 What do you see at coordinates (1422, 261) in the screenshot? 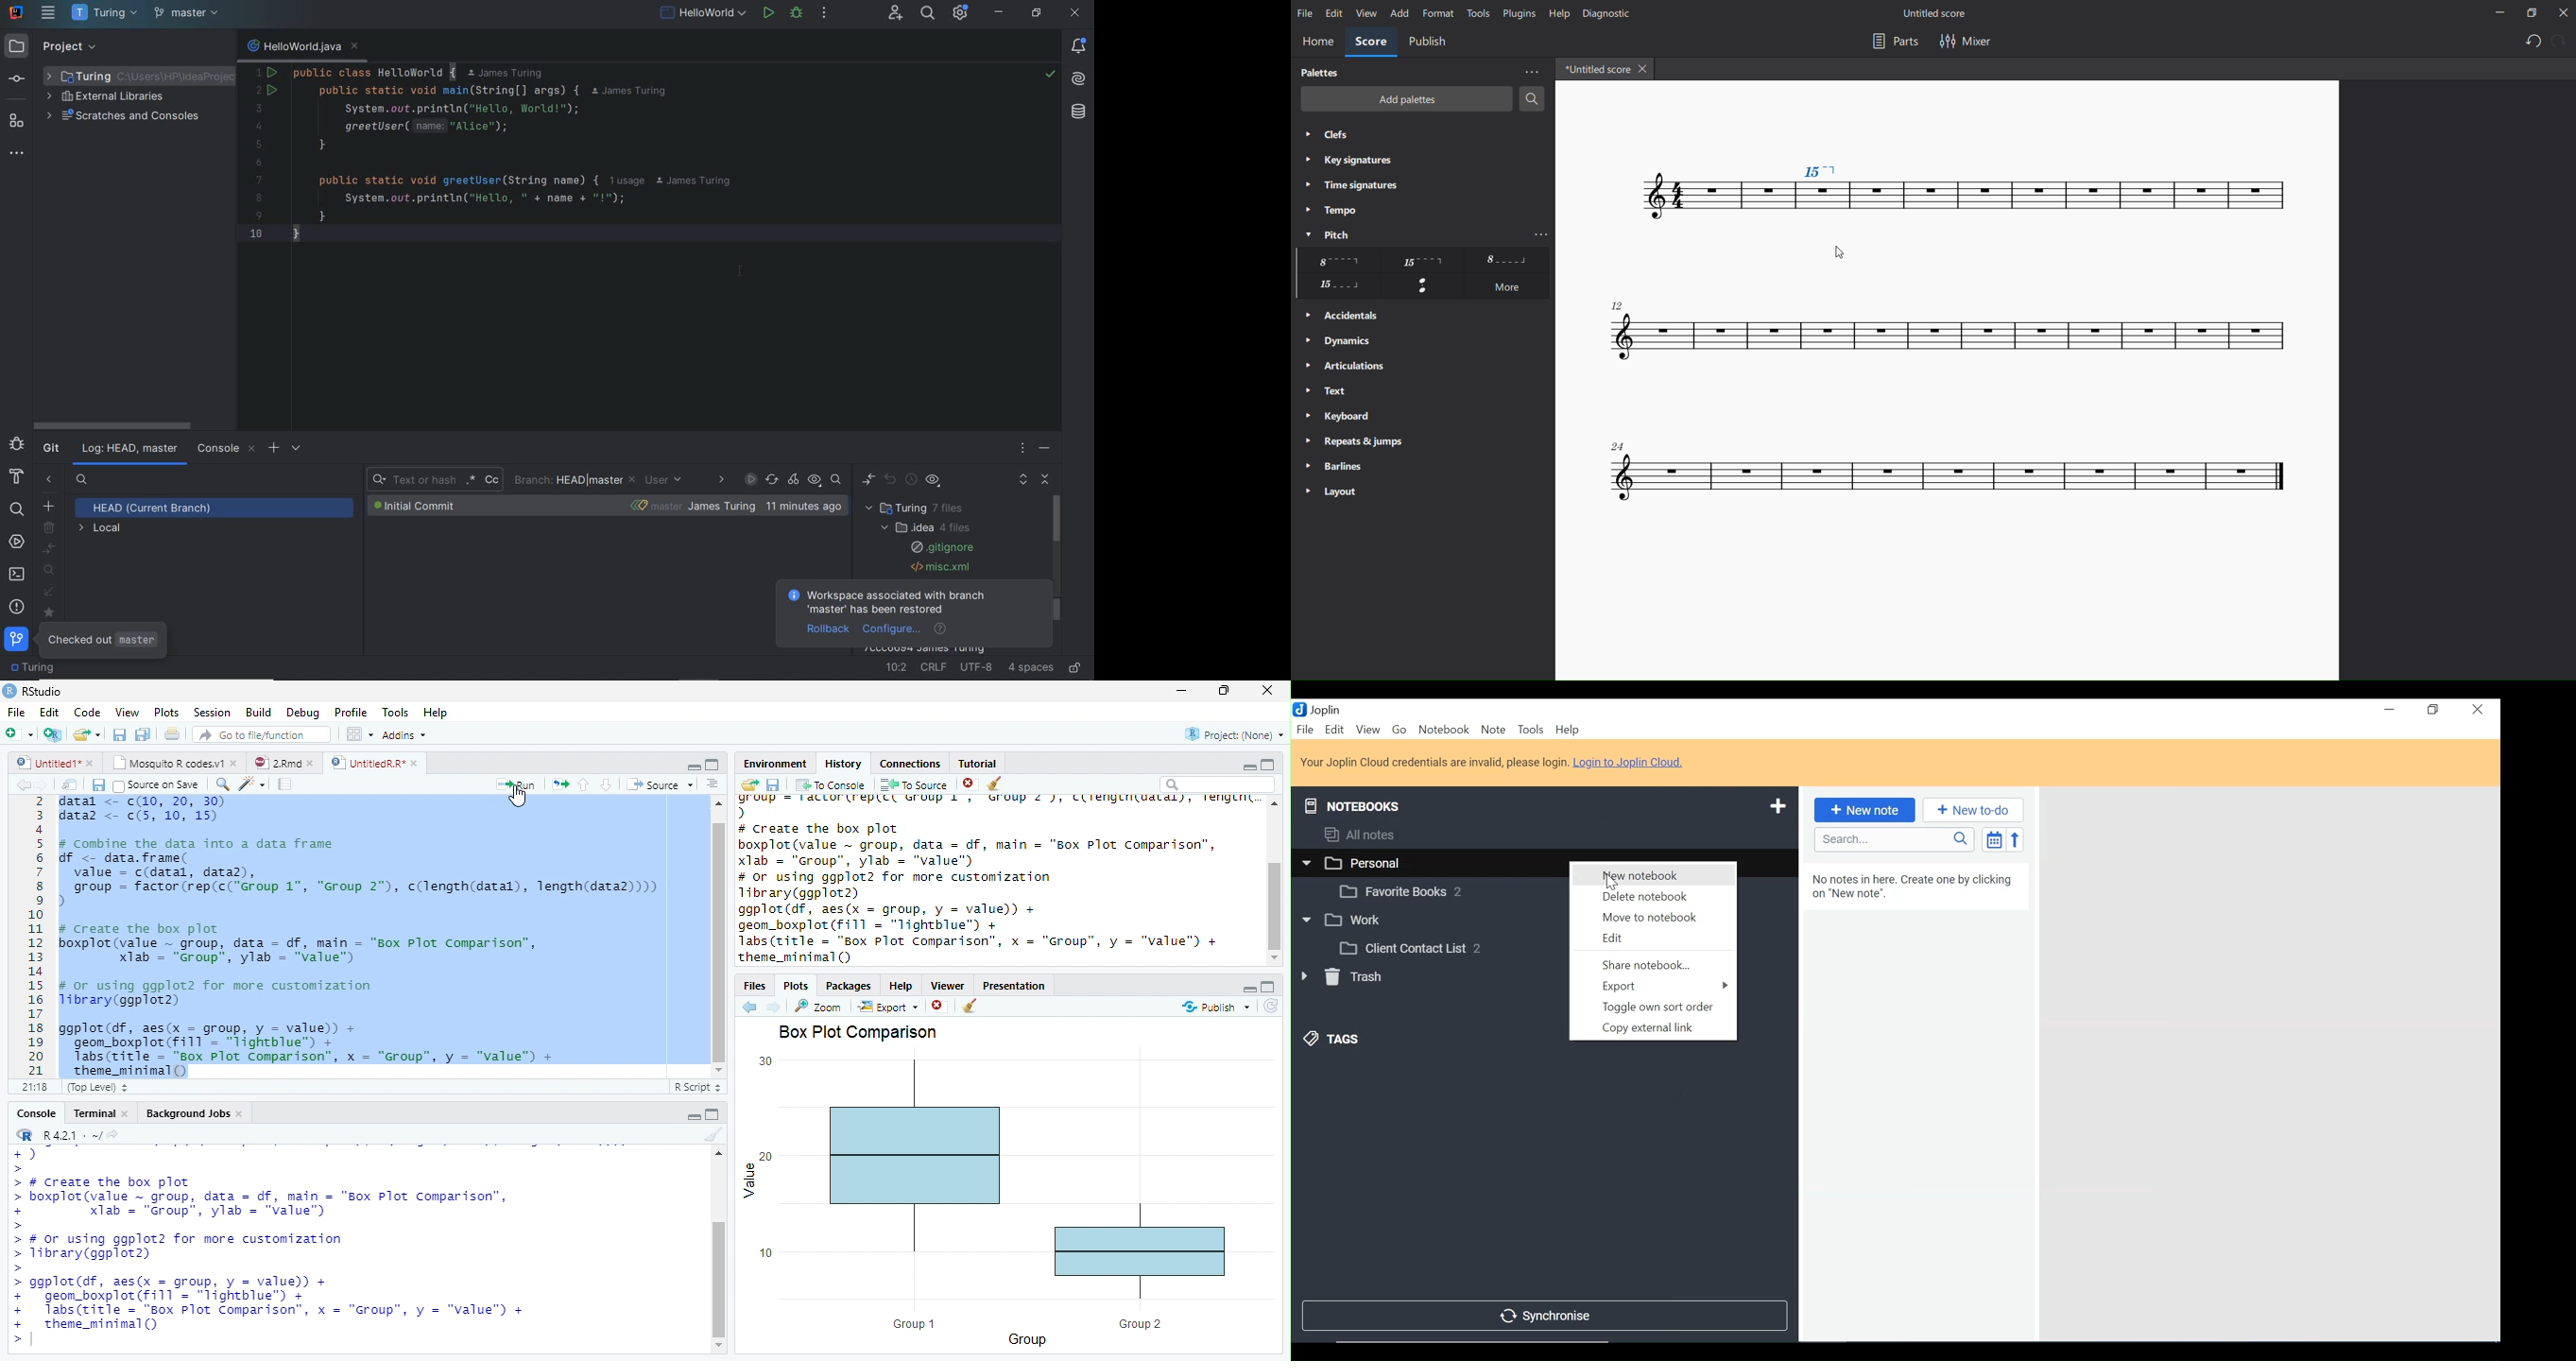
I see `other pichtes` at bounding box center [1422, 261].